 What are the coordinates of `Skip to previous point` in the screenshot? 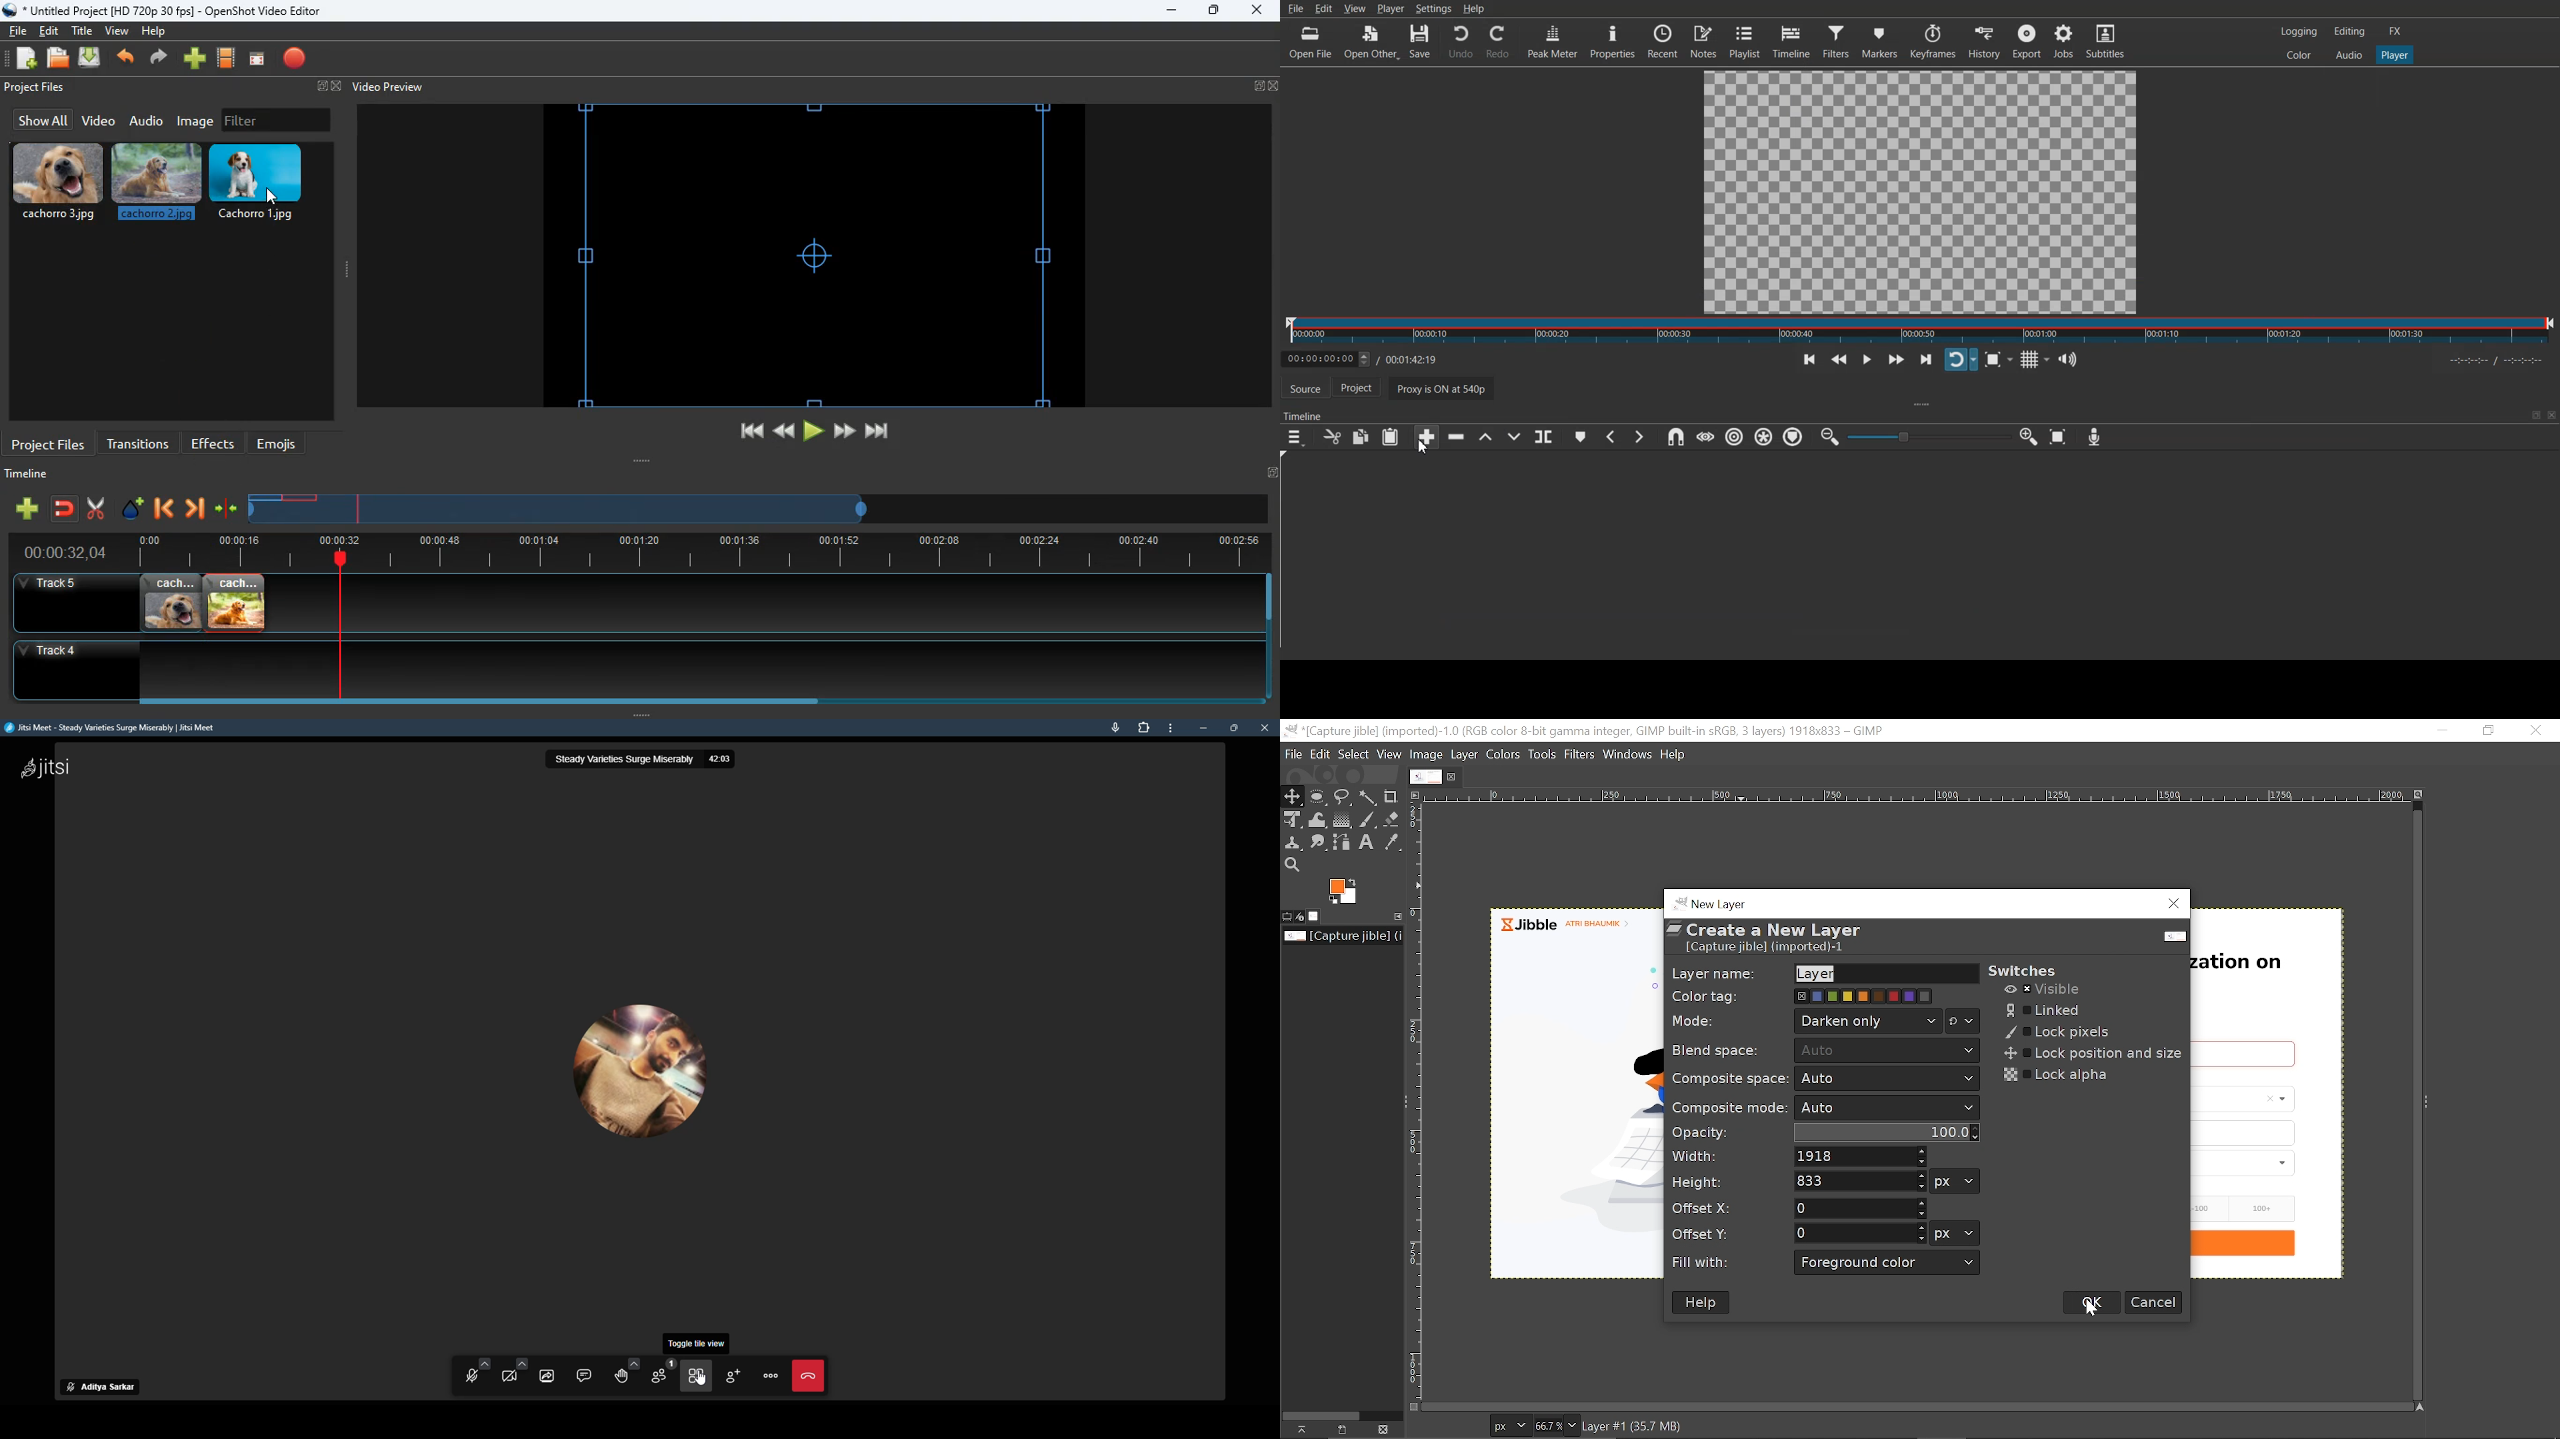 It's located at (1809, 361).